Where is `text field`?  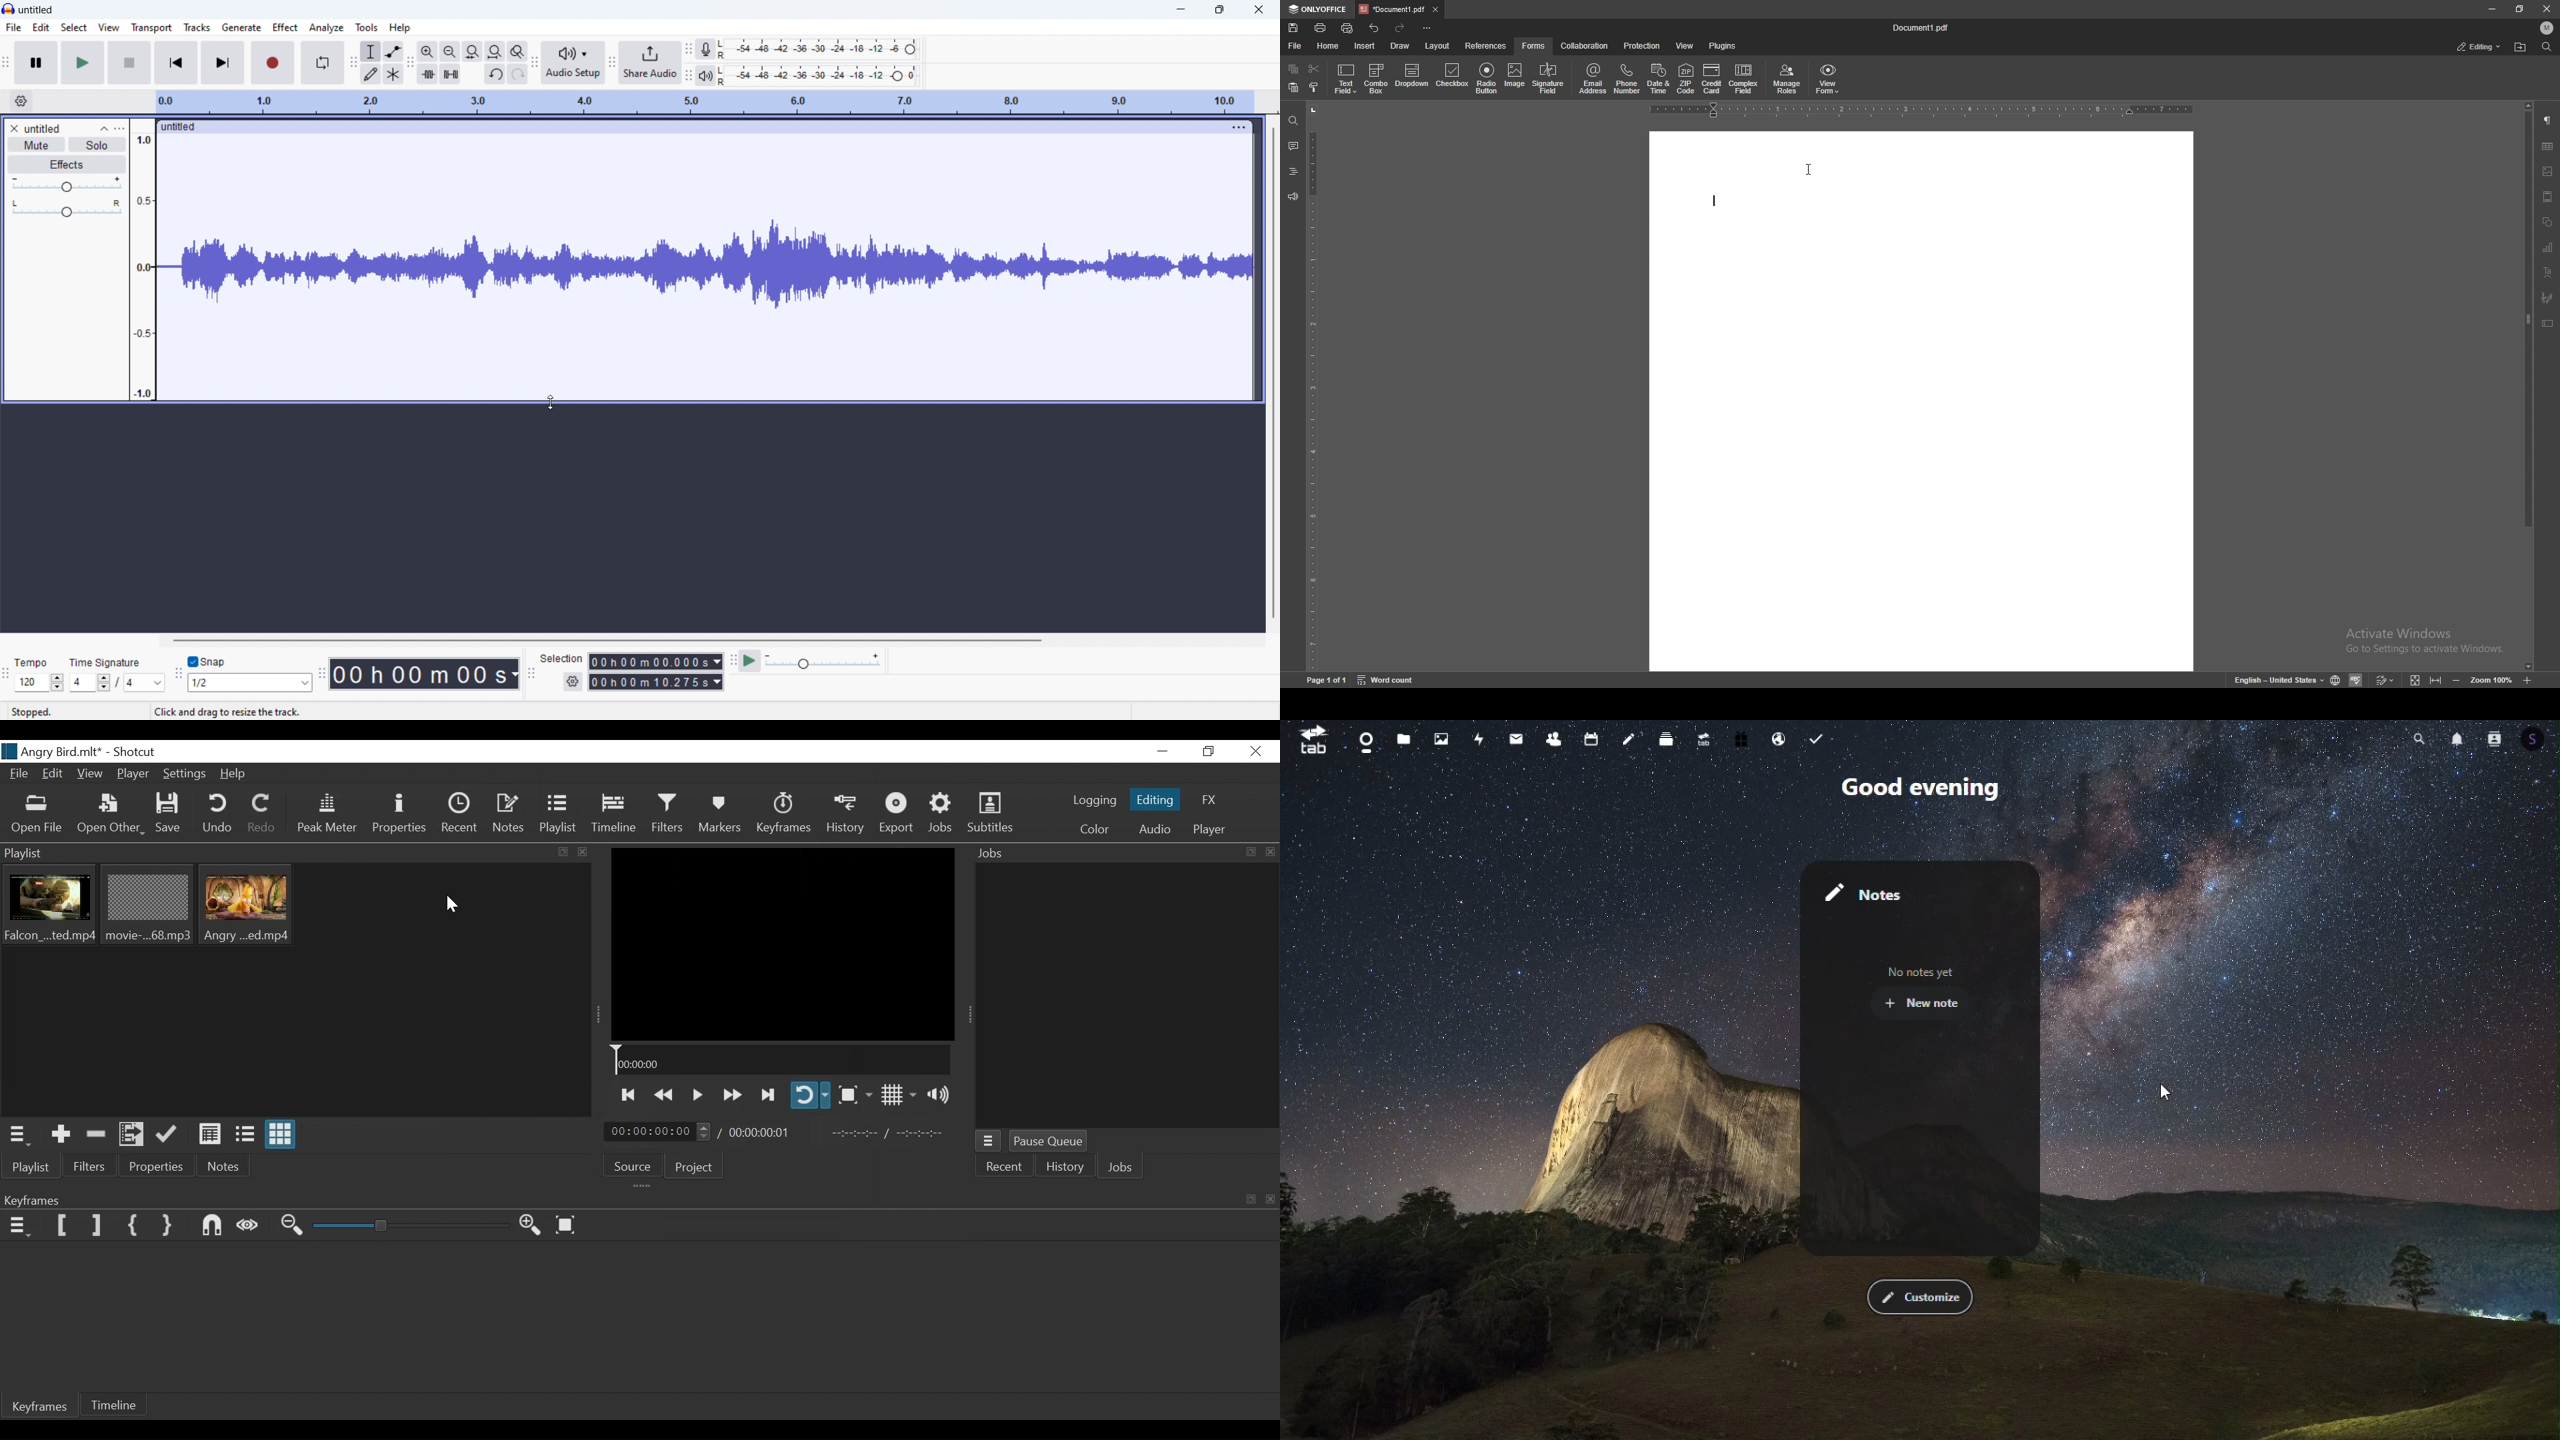
text field is located at coordinates (1347, 78).